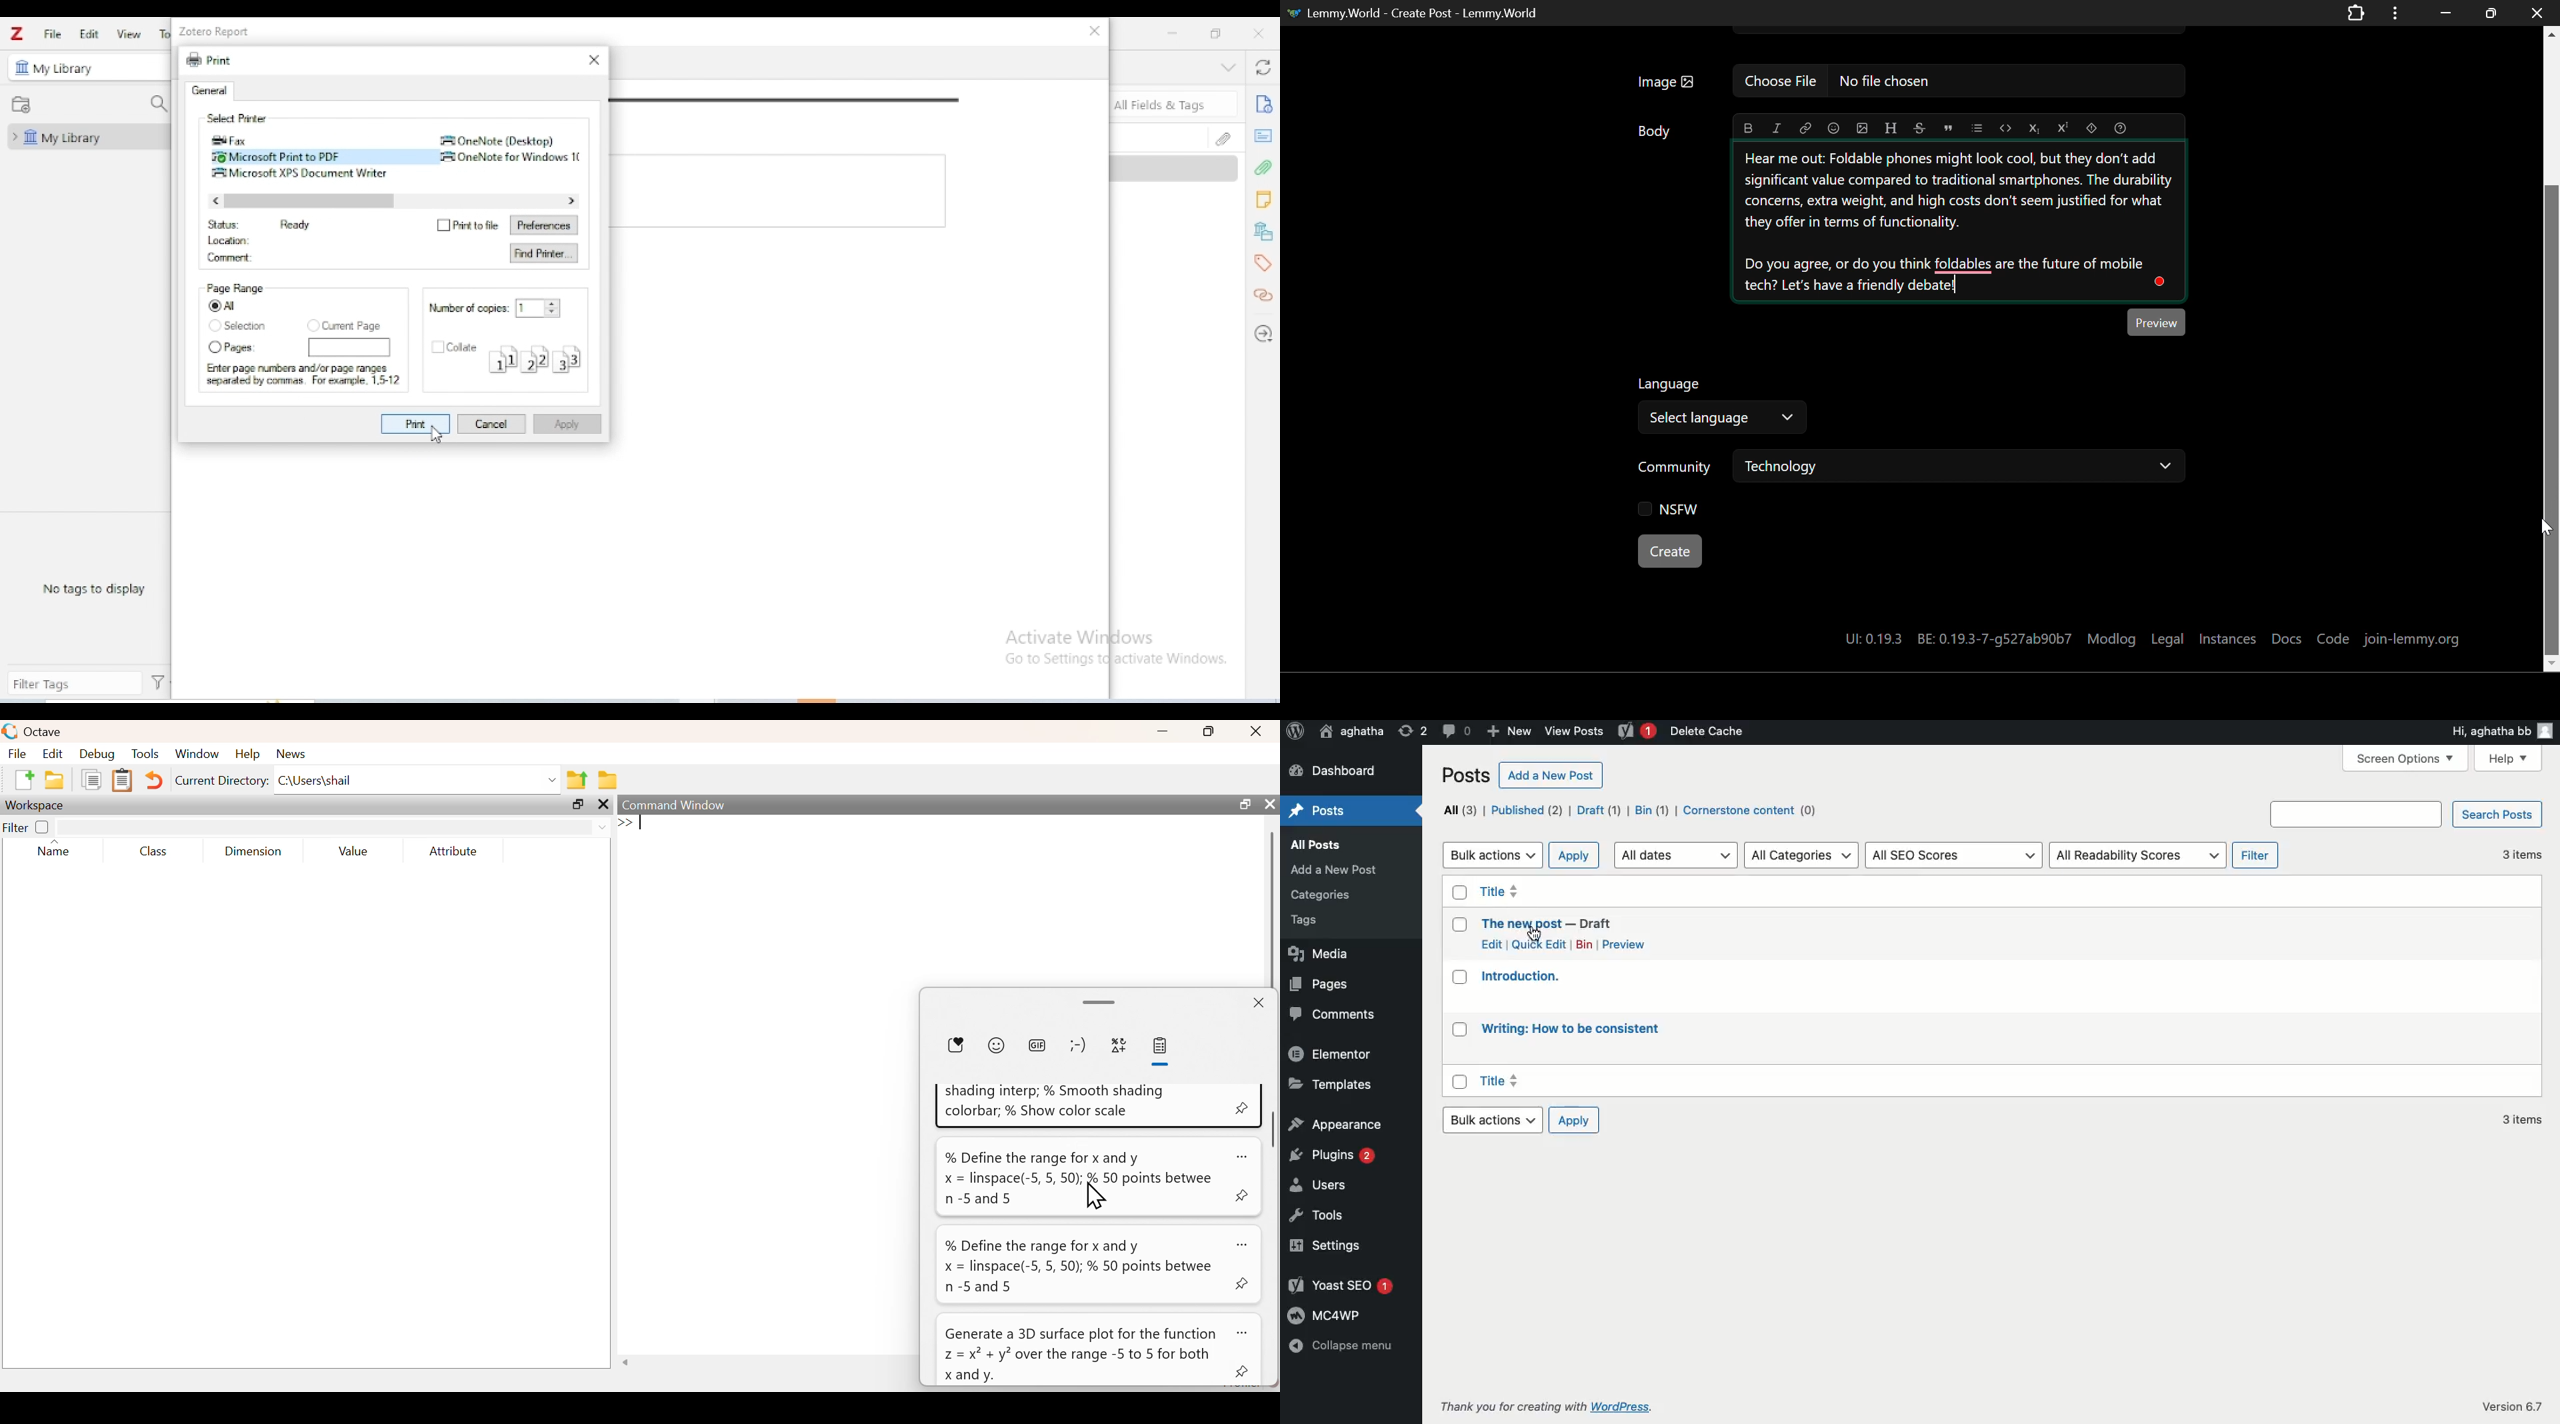 The image size is (2576, 1428). I want to click on pin, so click(1243, 1285).